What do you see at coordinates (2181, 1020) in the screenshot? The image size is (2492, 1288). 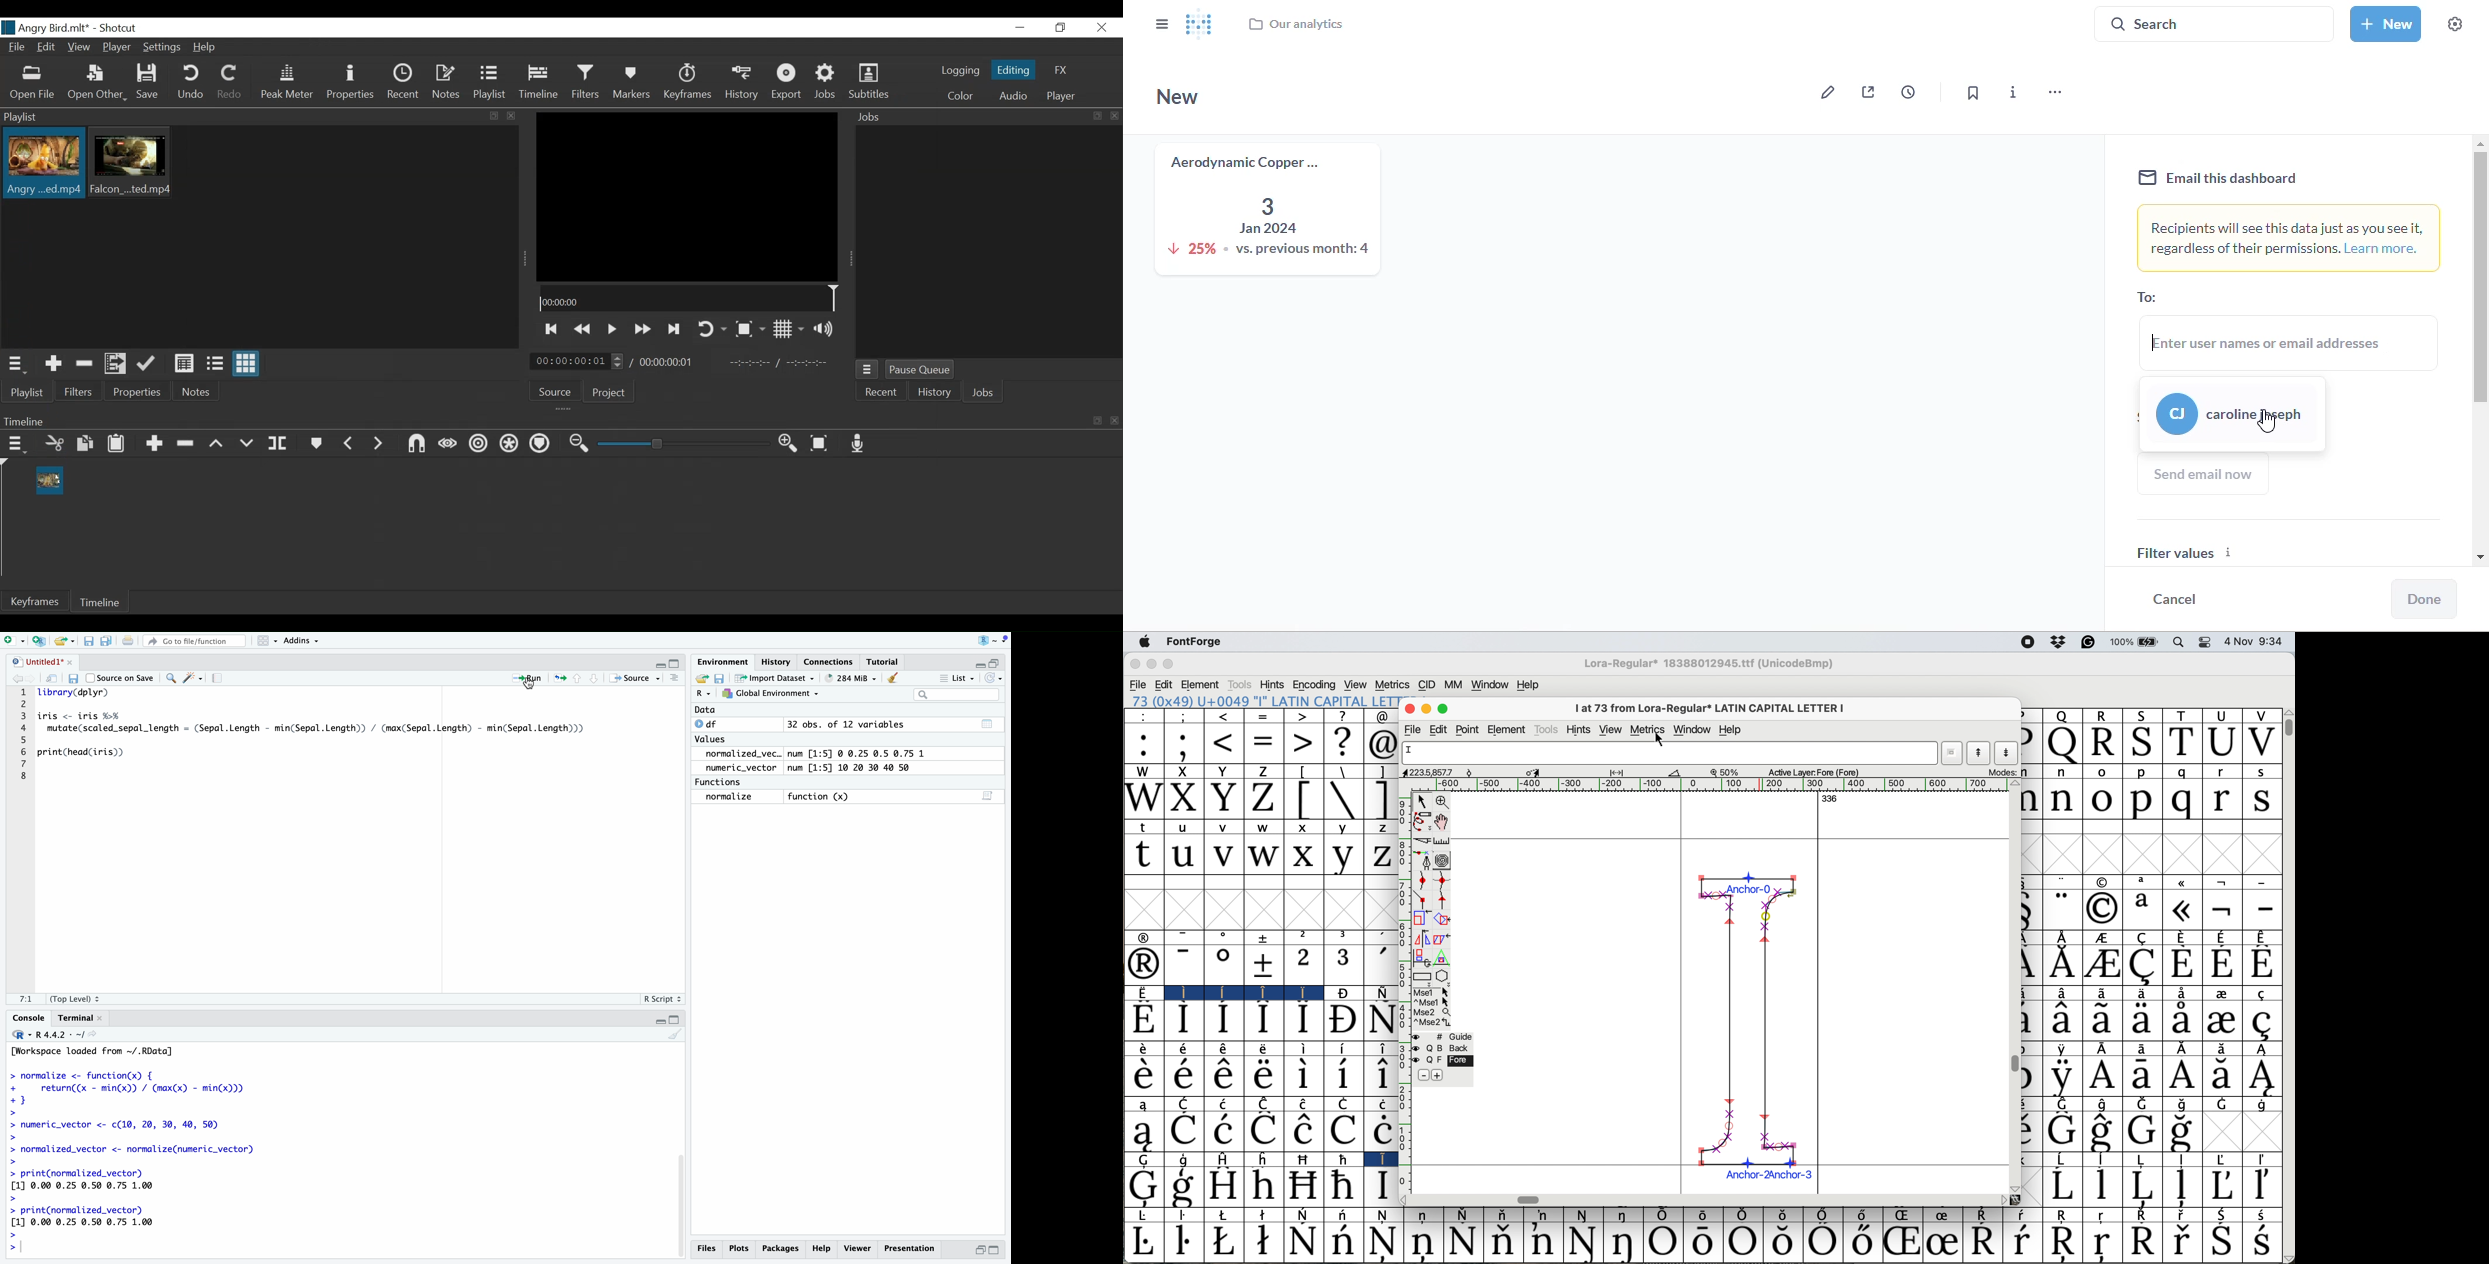 I see `Symbol` at bounding box center [2181, 1020].